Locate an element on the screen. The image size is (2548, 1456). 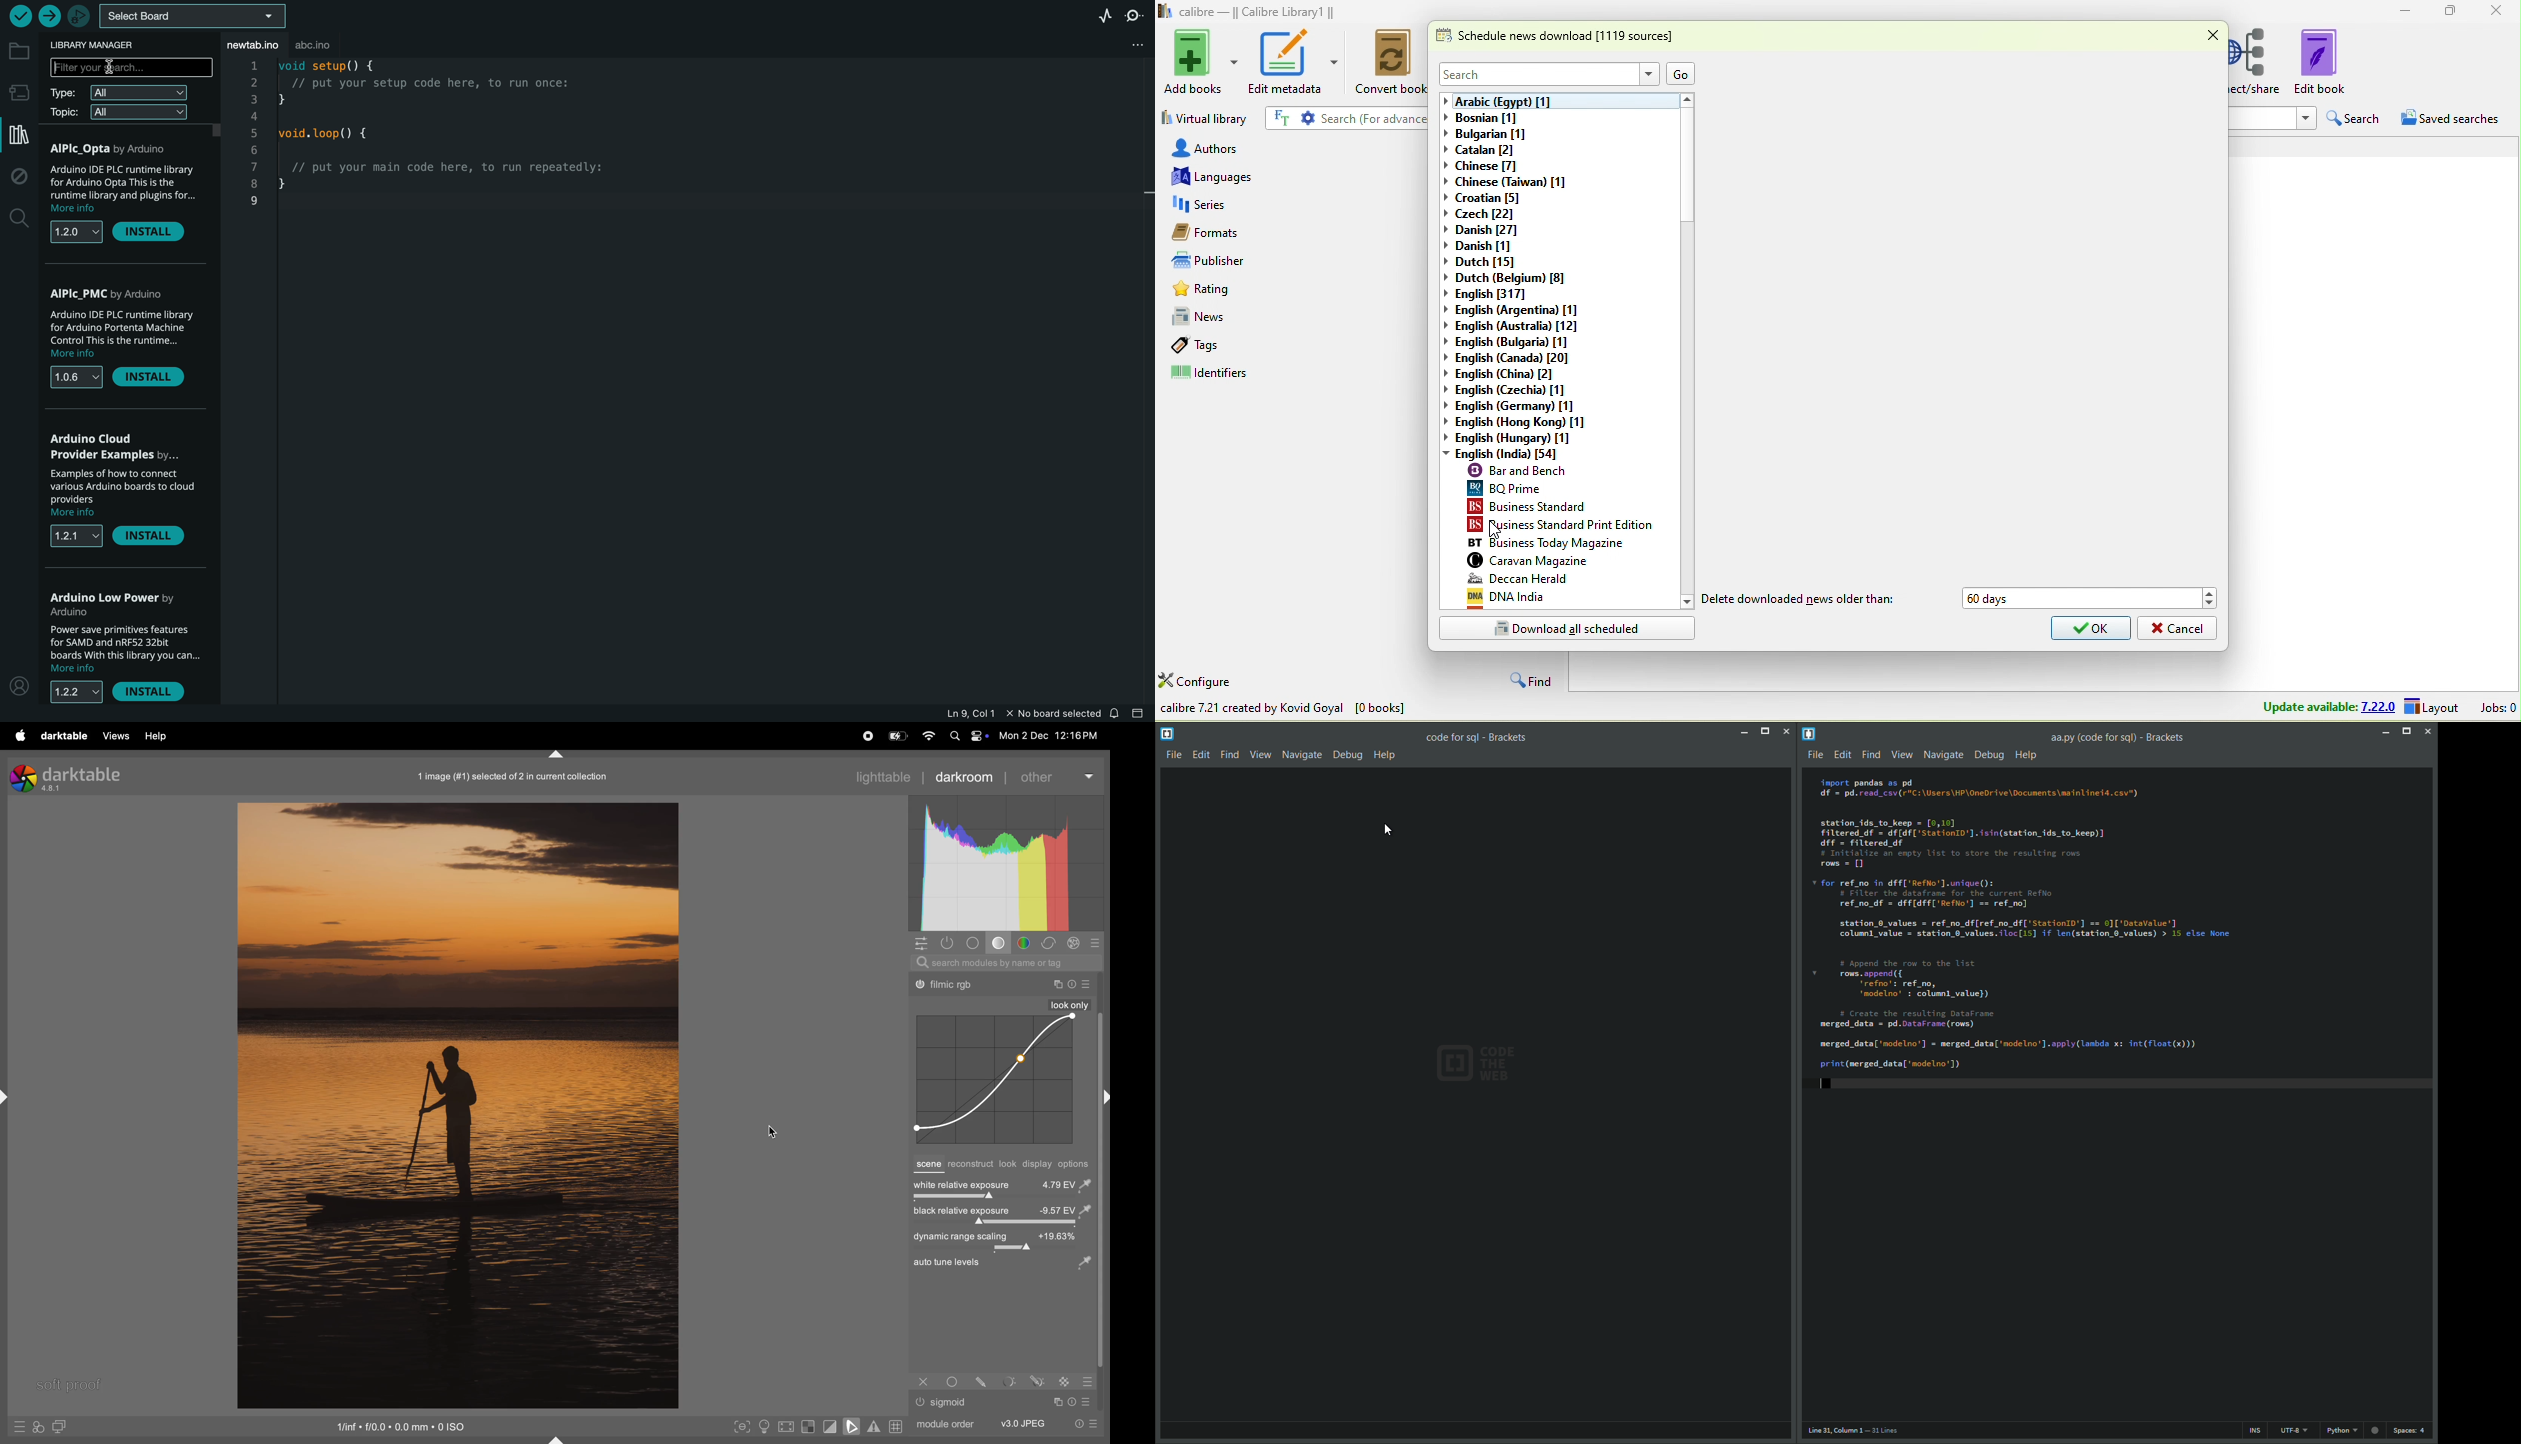
correct  is located at coordinates (1049, 944).